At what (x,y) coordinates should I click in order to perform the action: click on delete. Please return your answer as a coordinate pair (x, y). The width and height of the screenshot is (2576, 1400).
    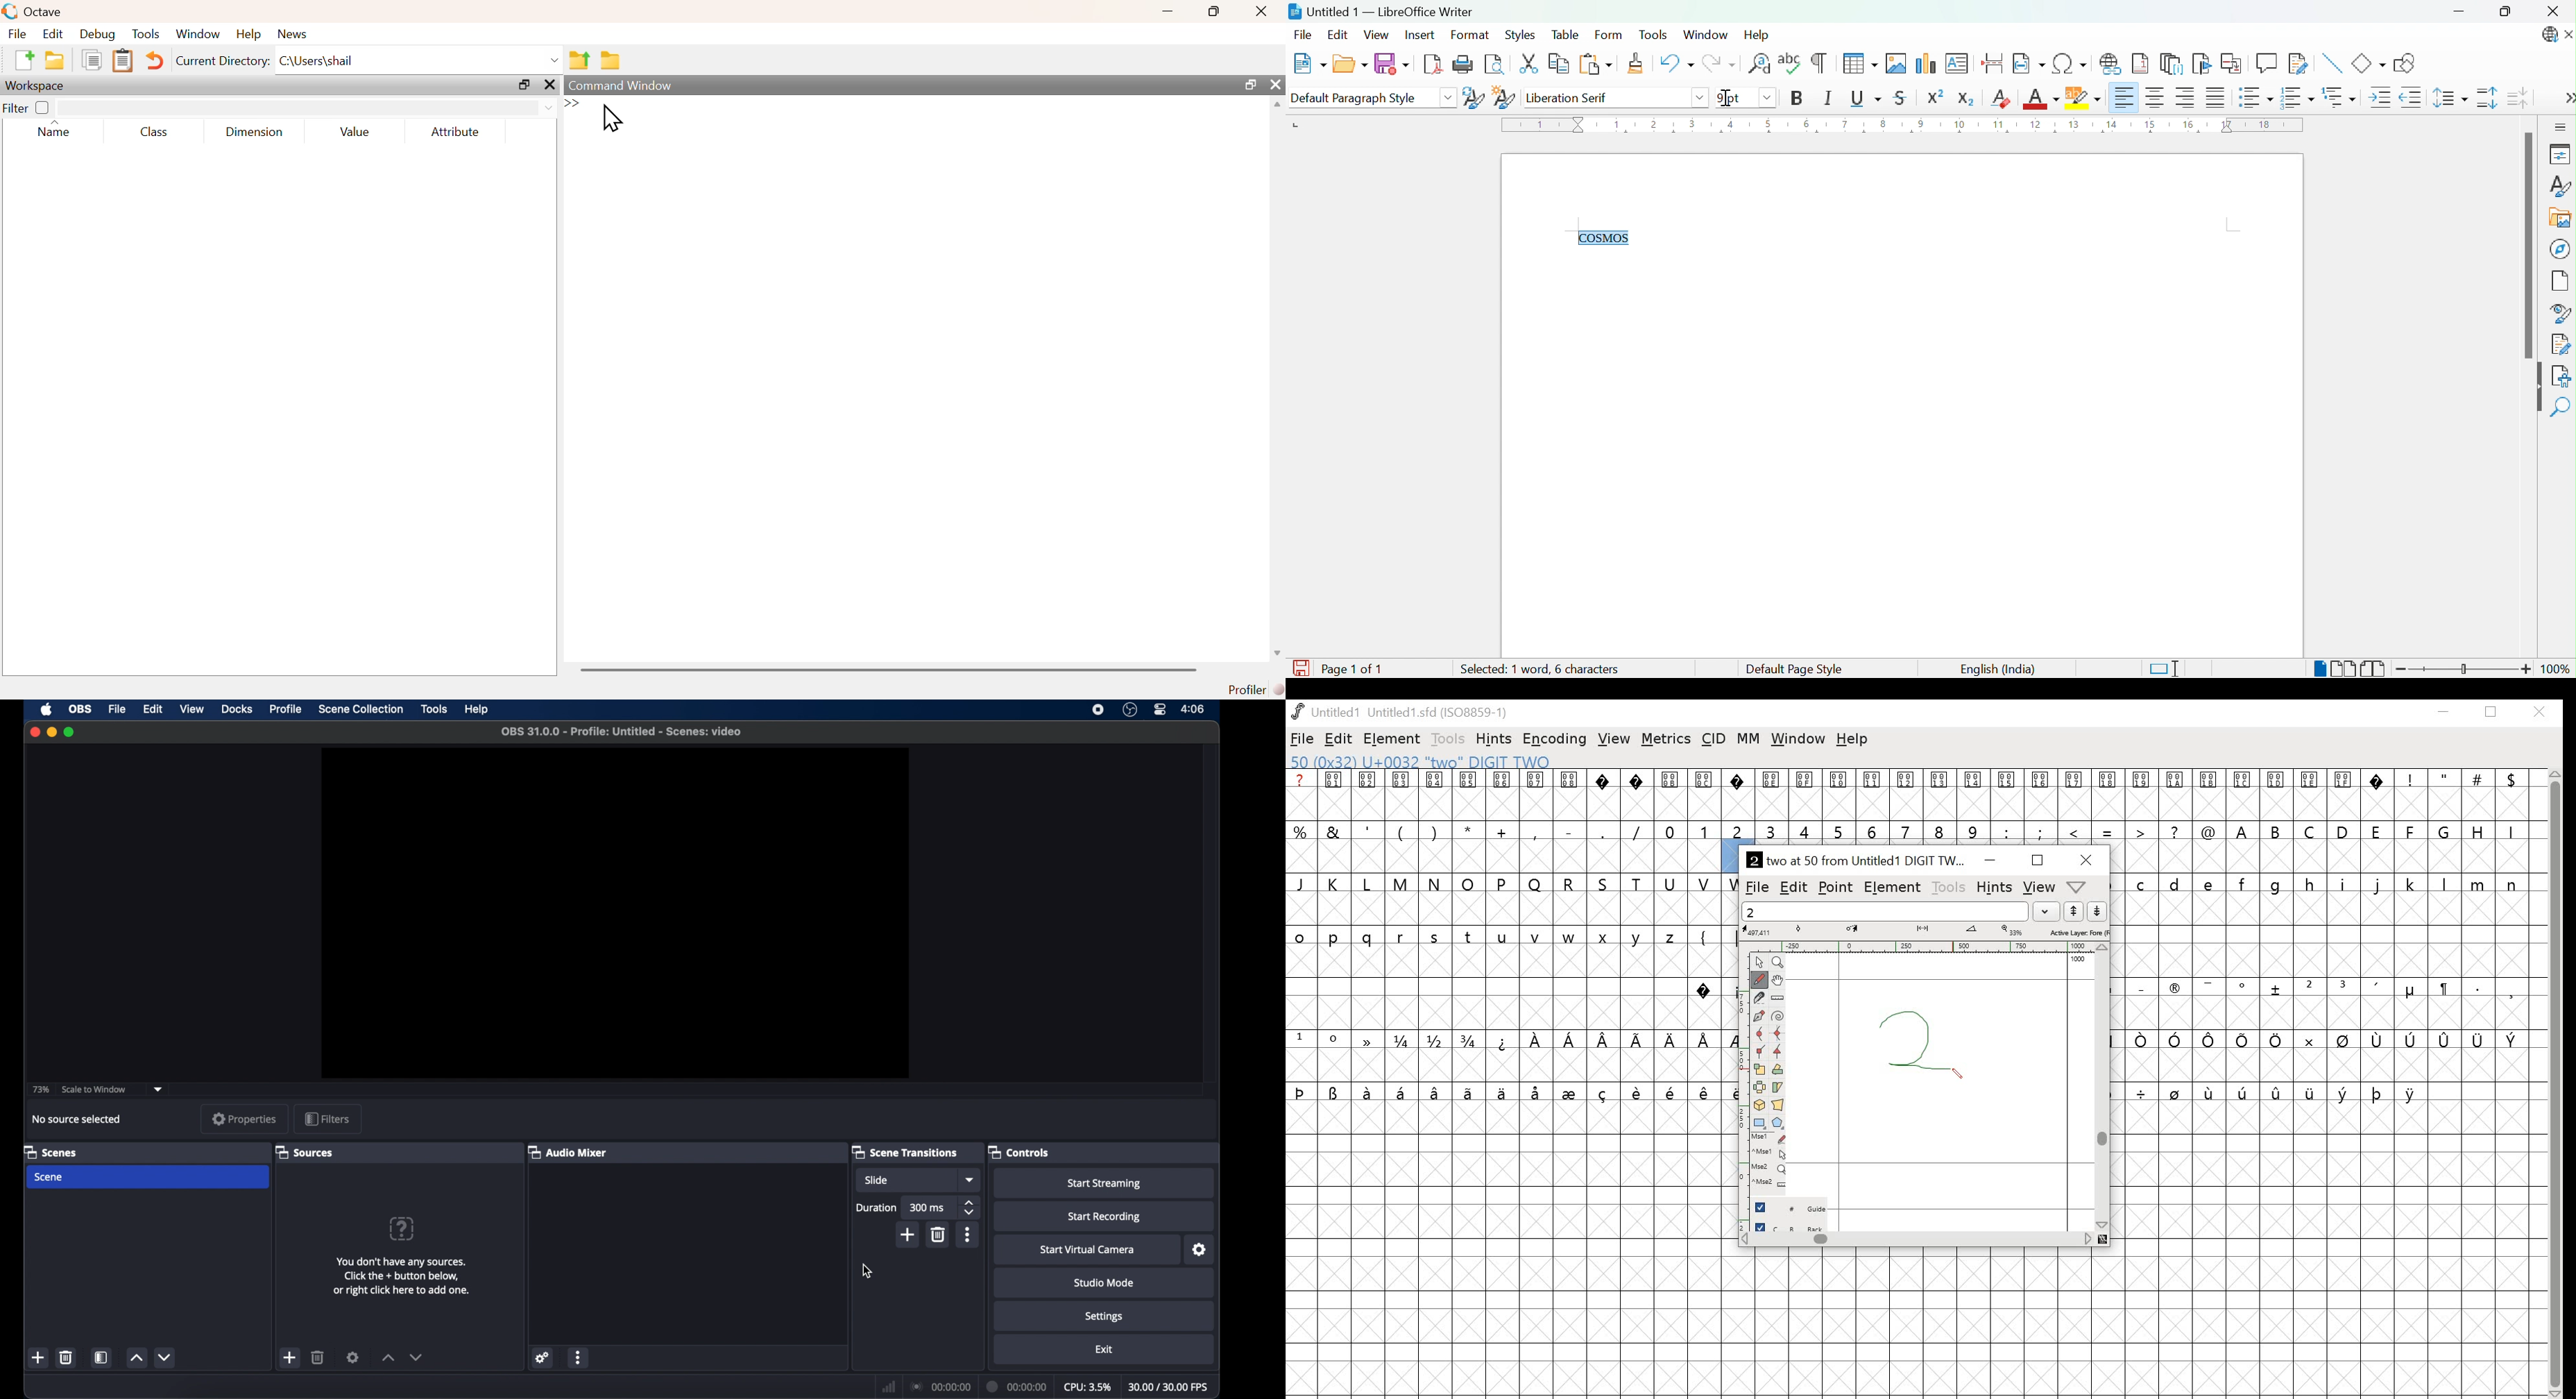
    Looking at the image, I should click on (939, 1234).